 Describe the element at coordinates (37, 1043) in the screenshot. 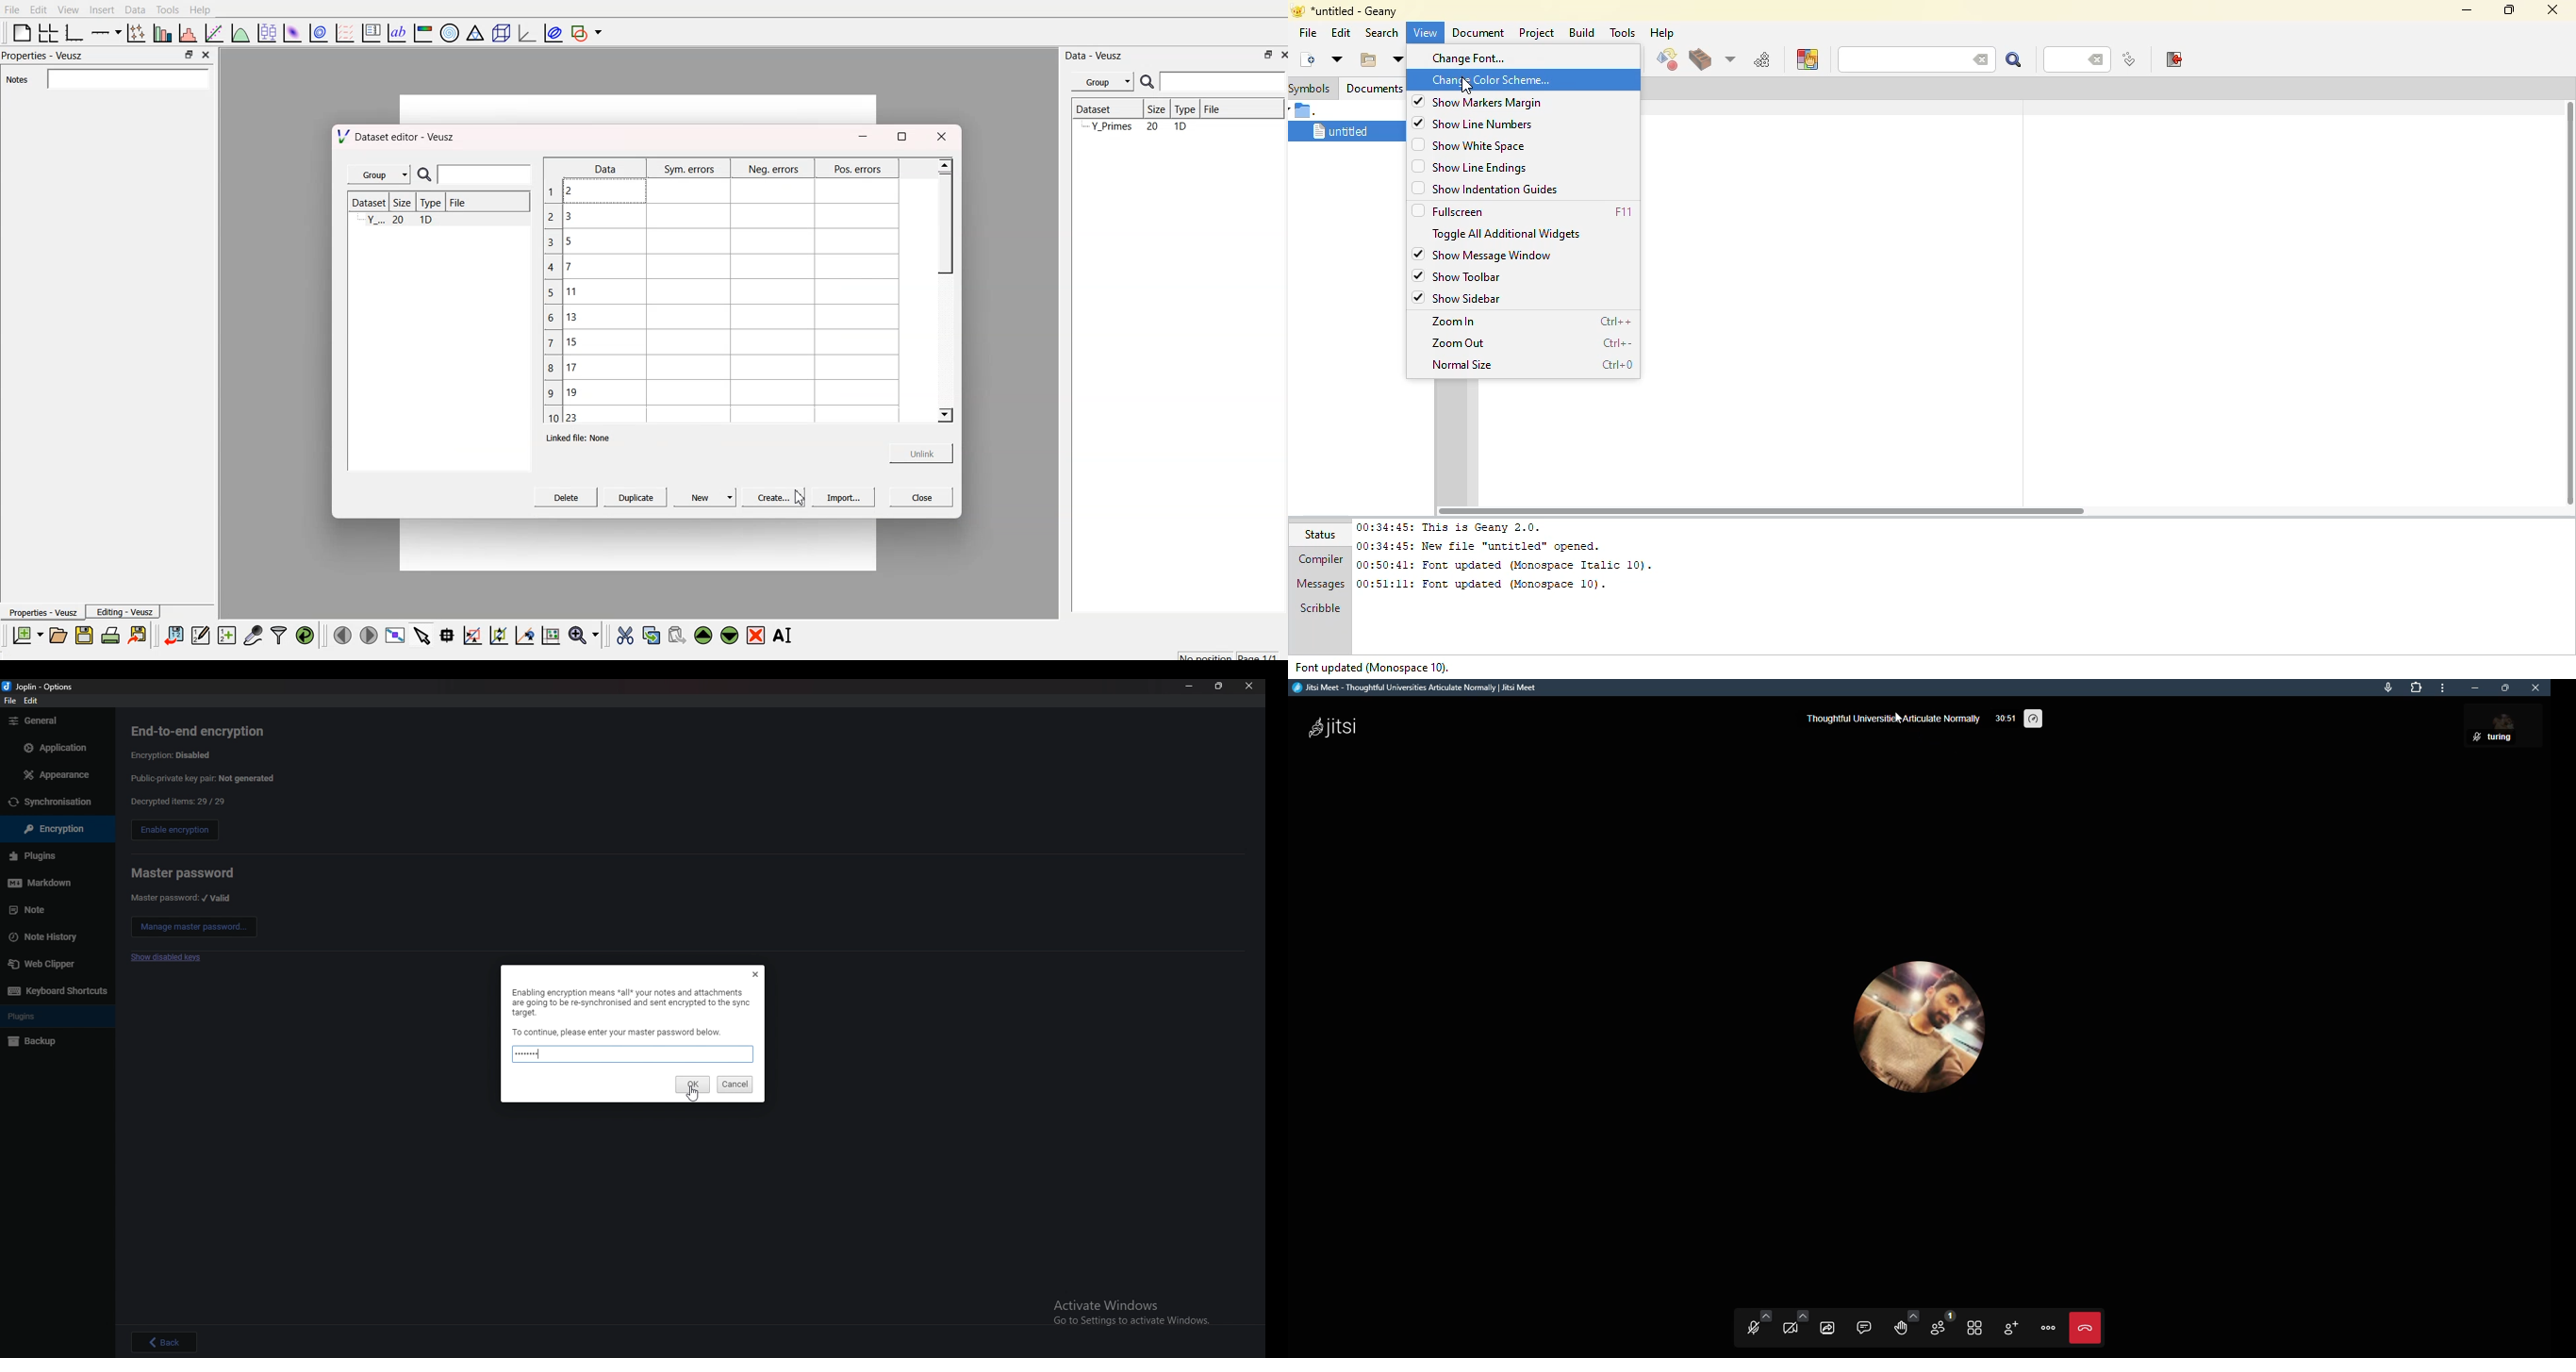

I see `` at that location.